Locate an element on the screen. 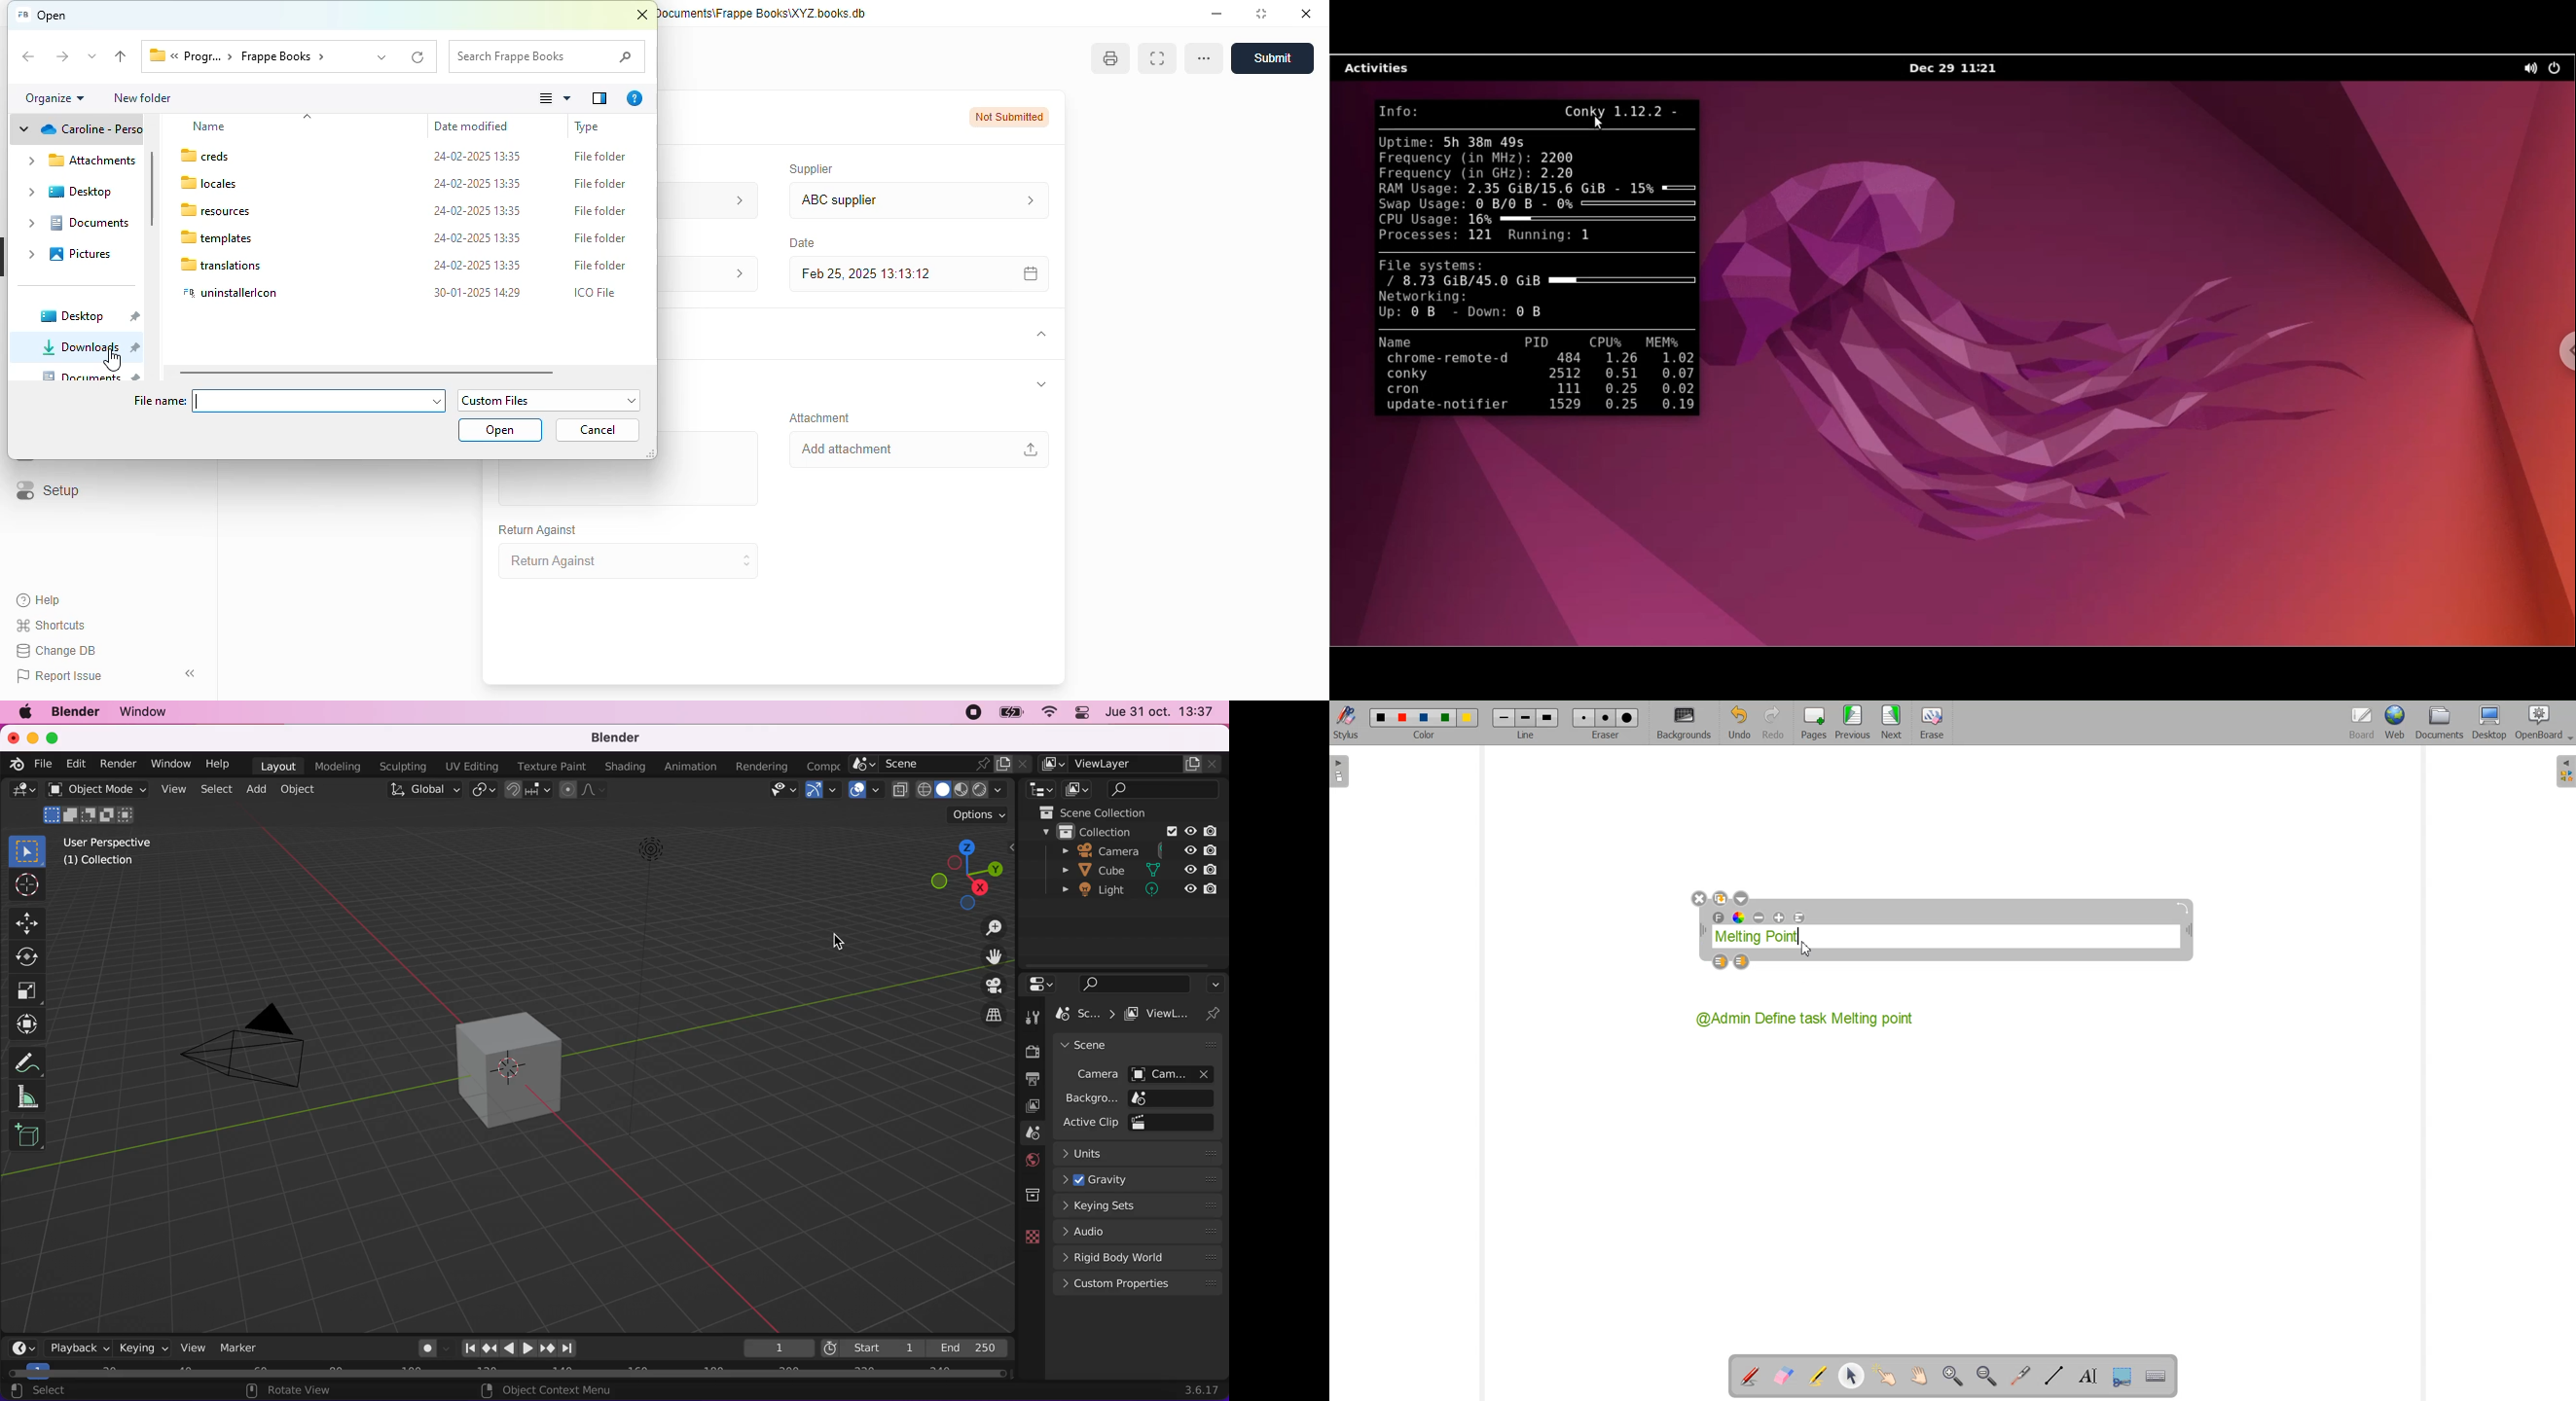 The width and height of the screenshot is (2576, 1428). feb 25, 2025 13:13:12 is located at coordinates (881, 273).